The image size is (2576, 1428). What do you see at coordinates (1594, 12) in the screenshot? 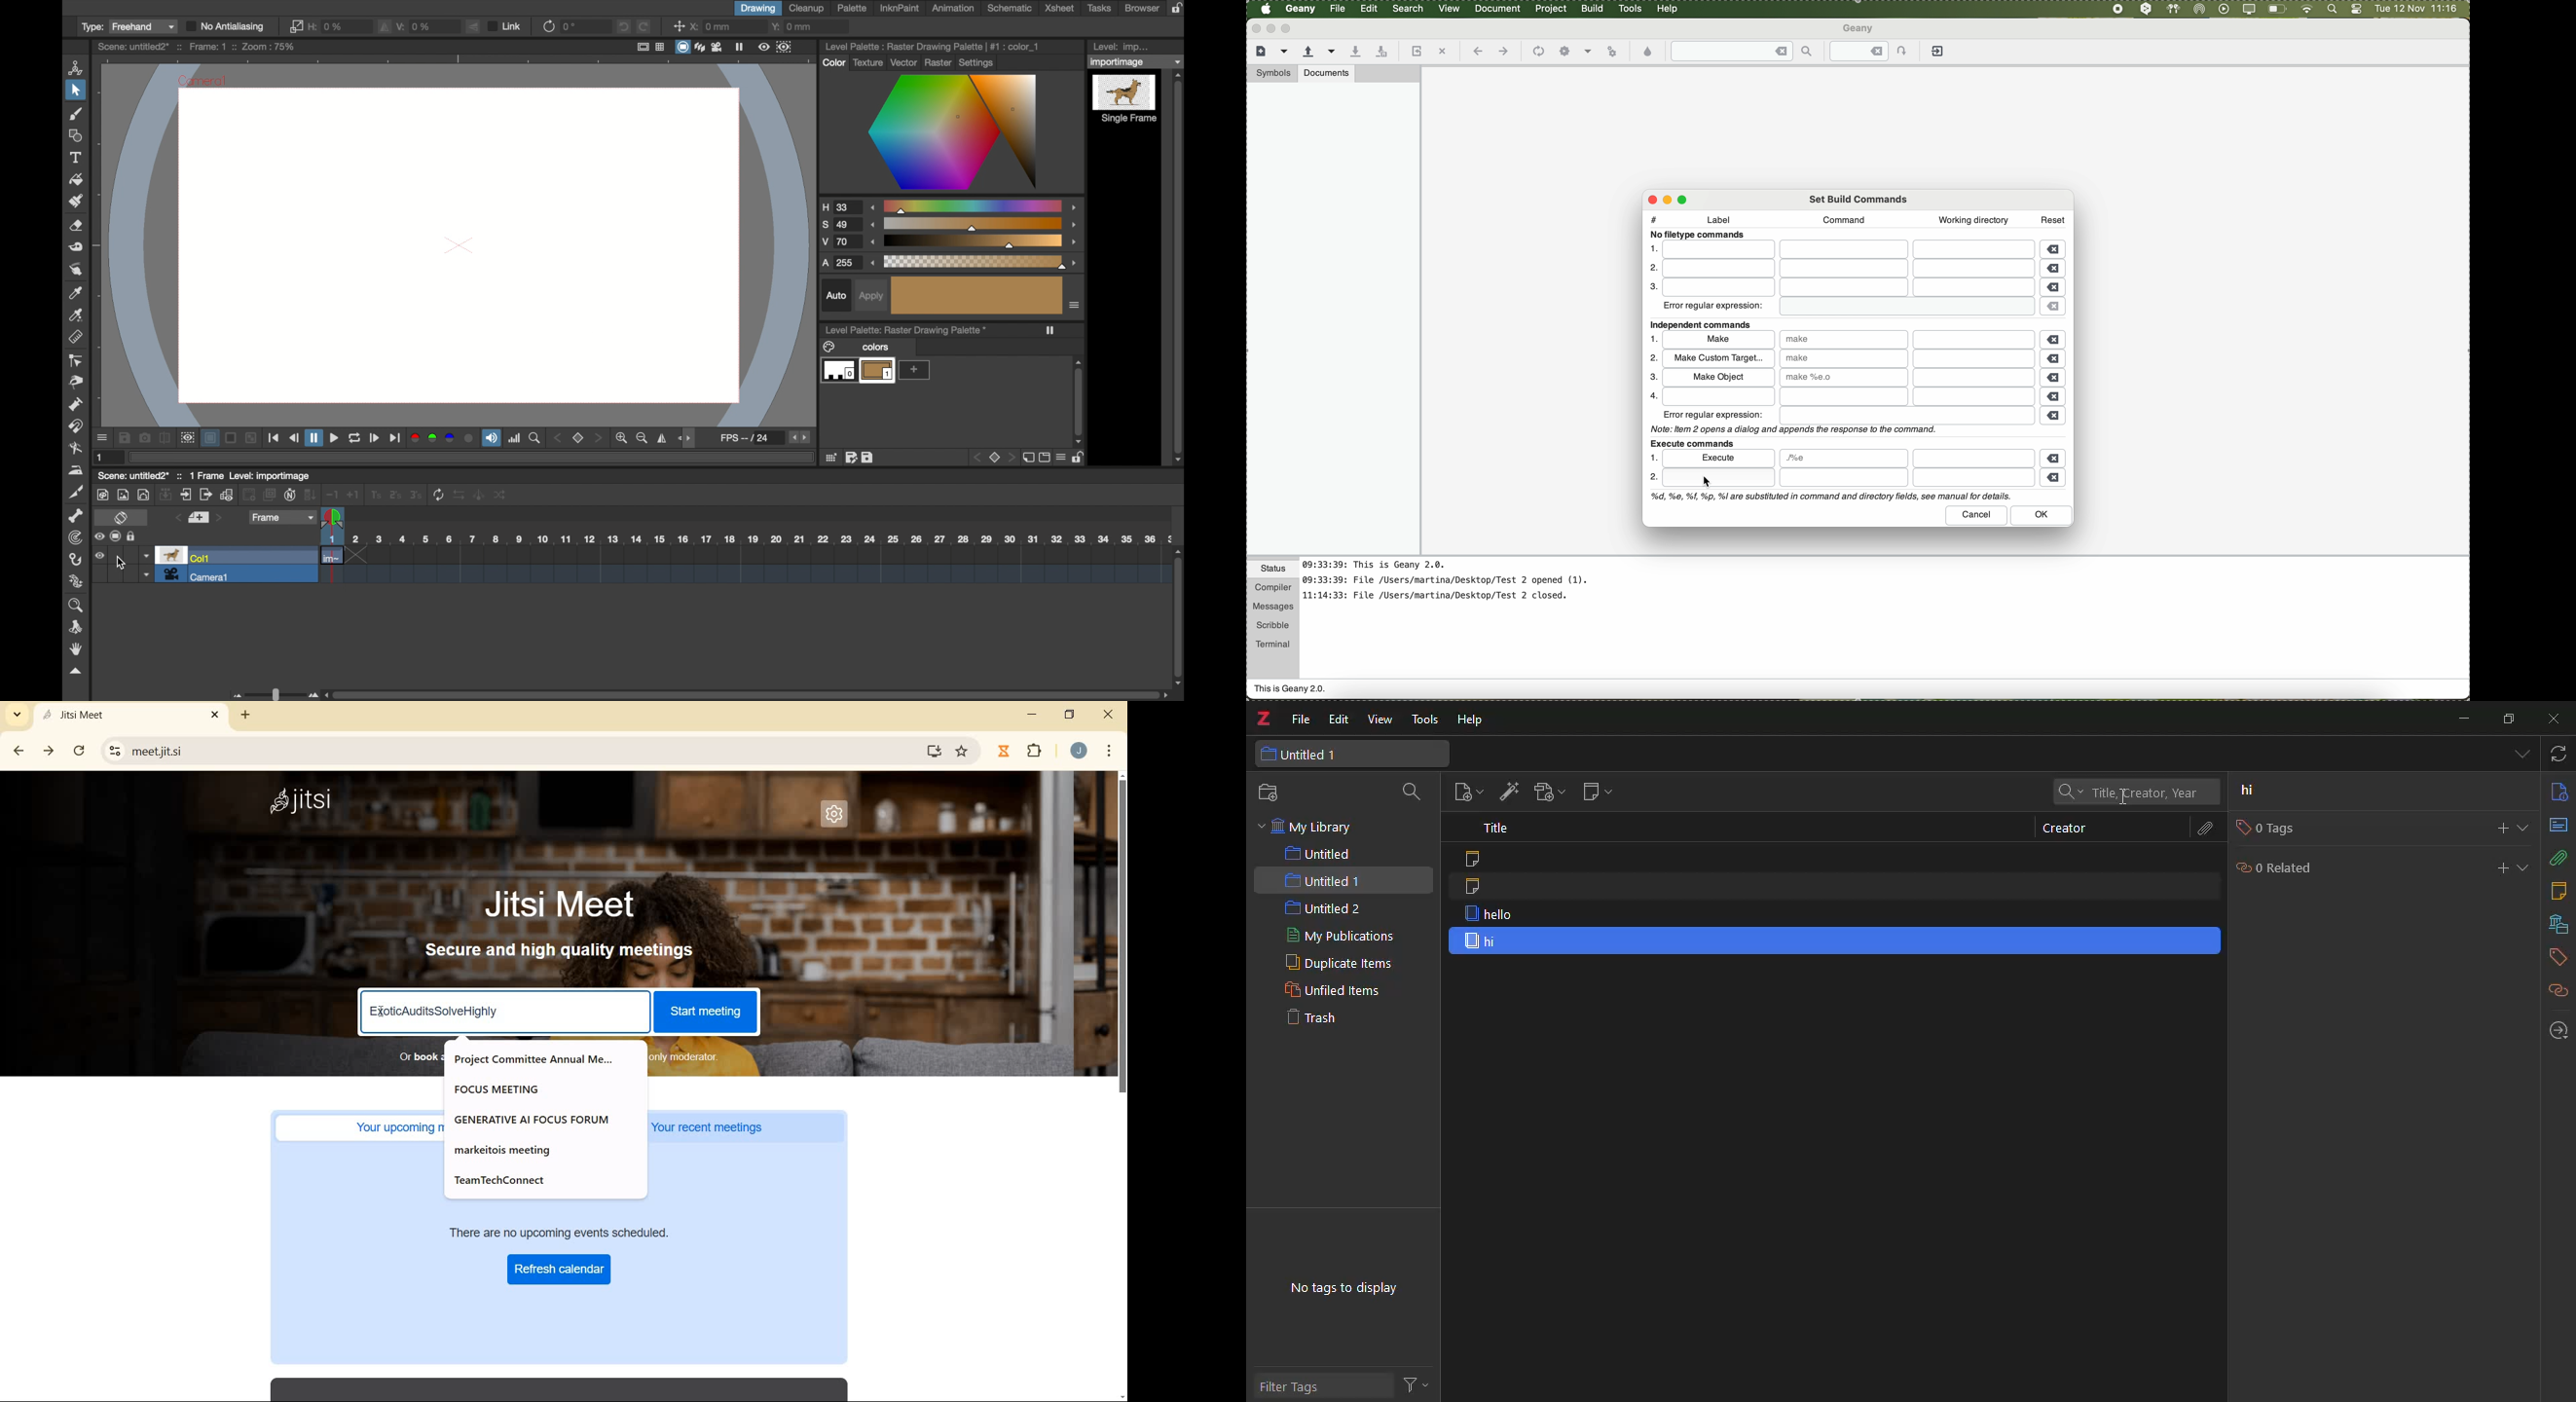
I see `click on build` at bounding box center [1594, 12].